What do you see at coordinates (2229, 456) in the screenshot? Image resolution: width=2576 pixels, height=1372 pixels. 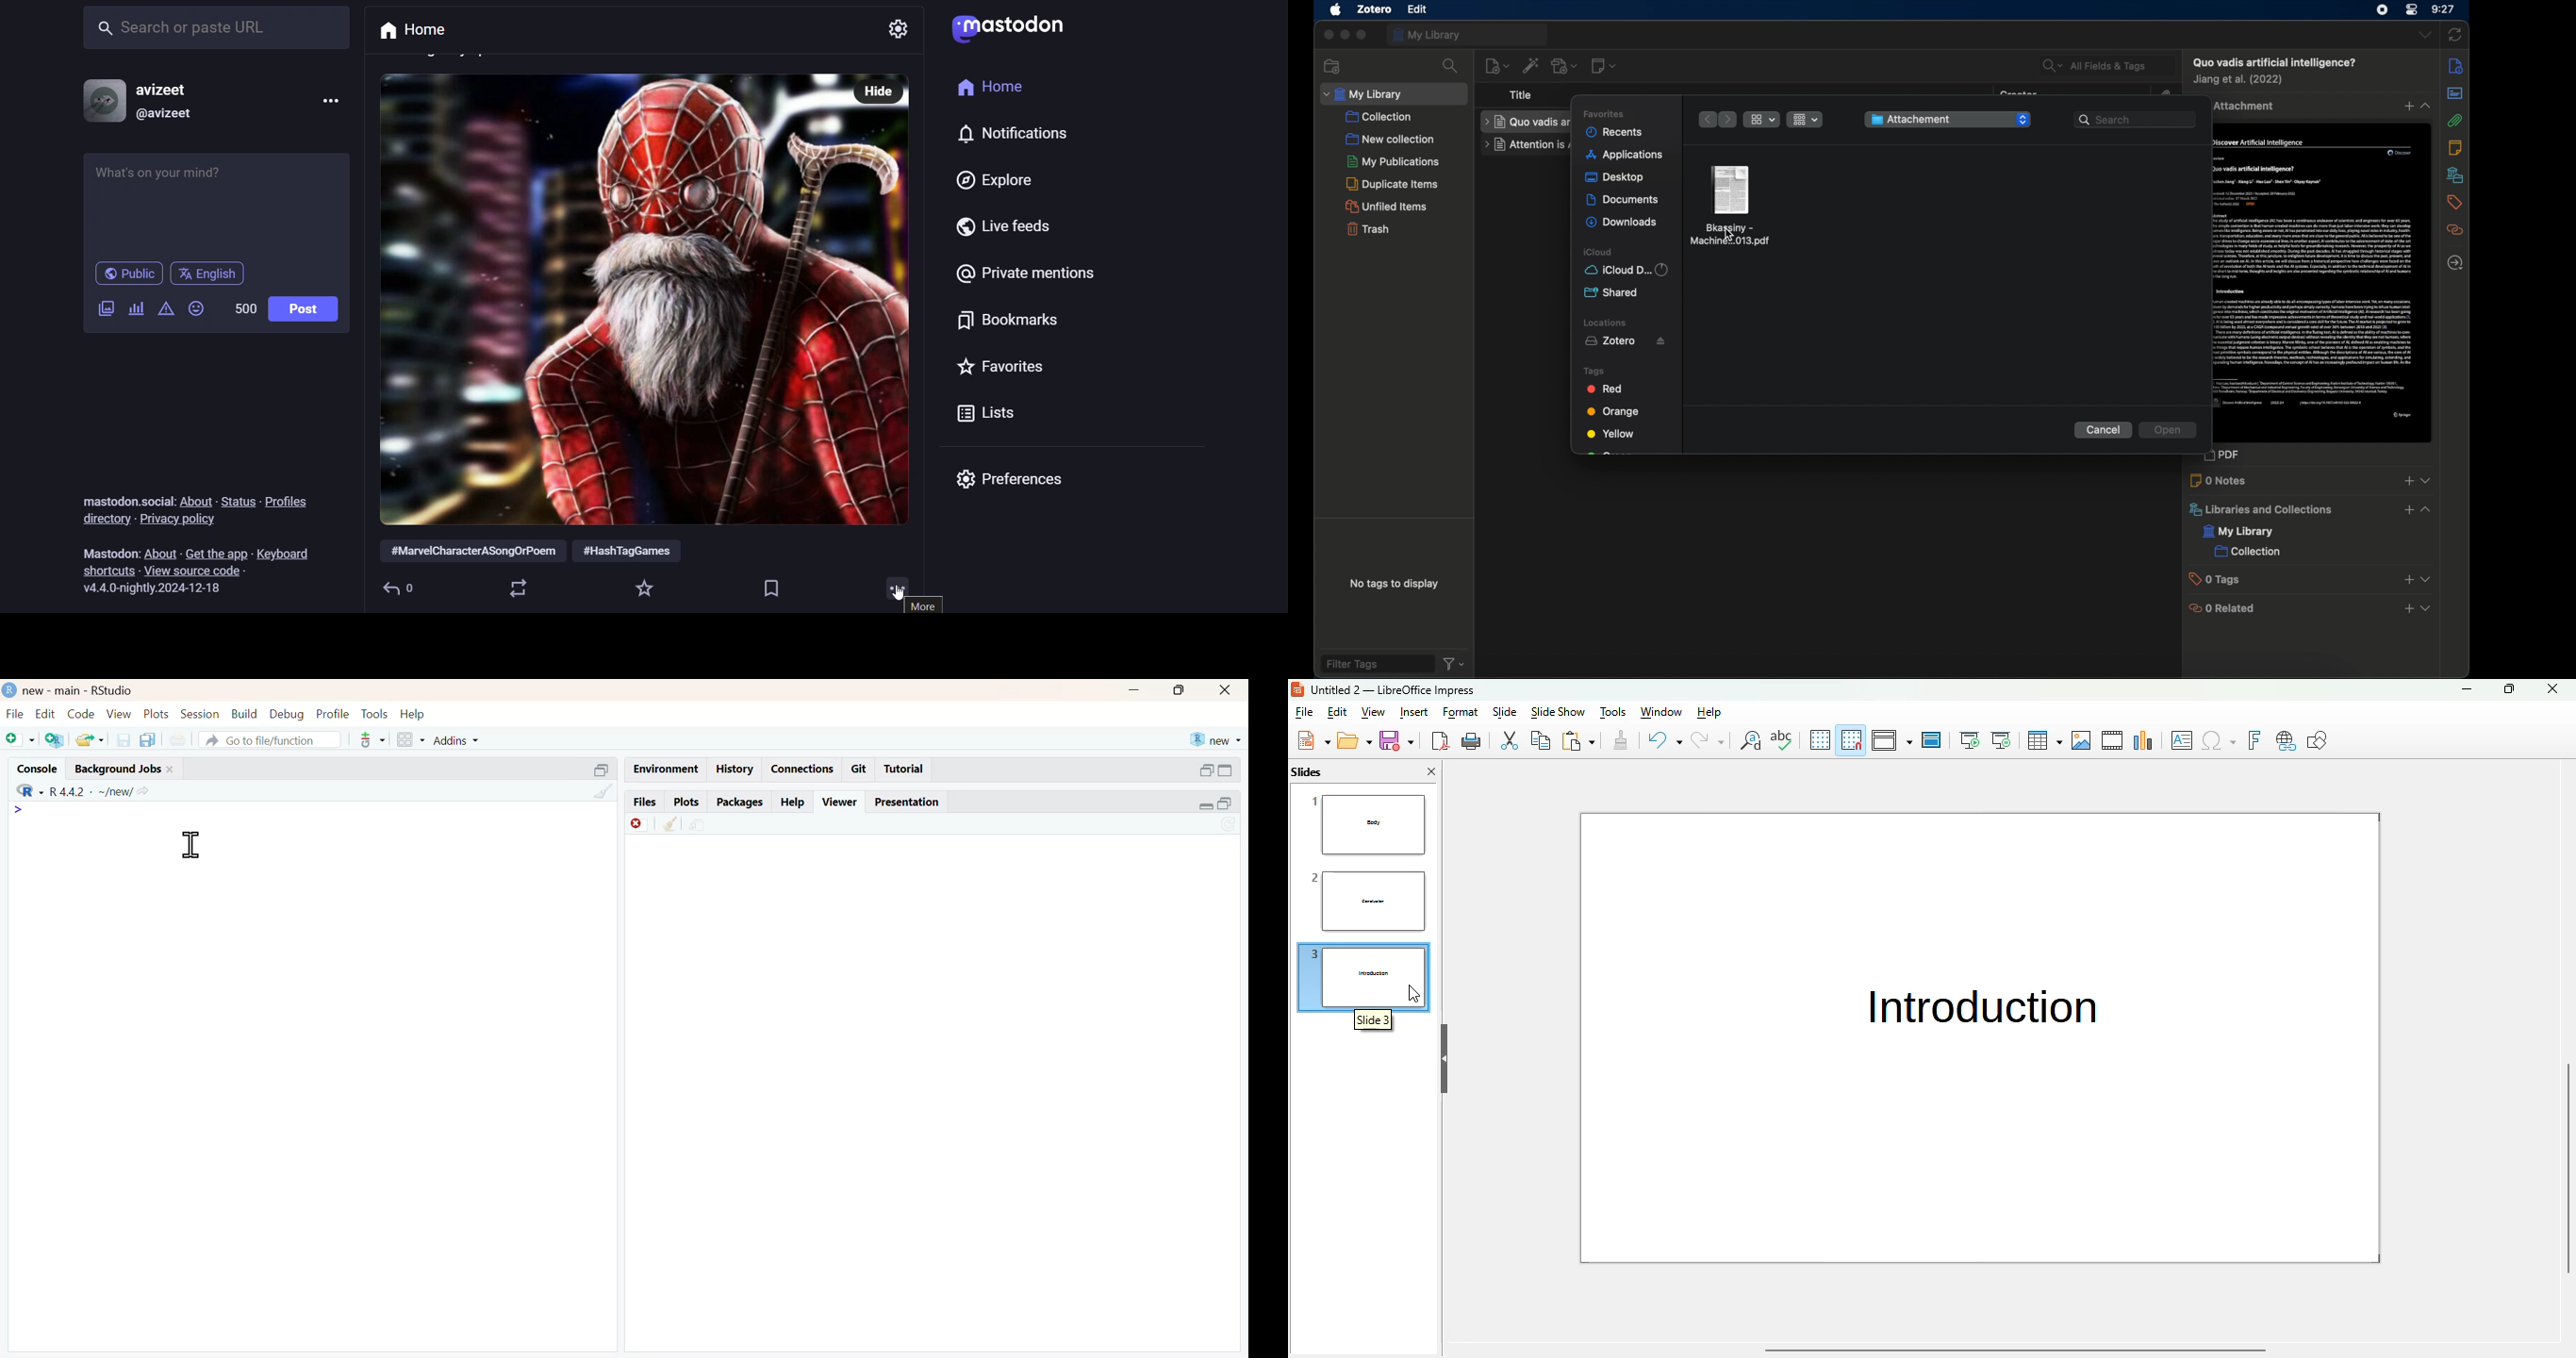 I see `pdf` at bounding box center [2229, 456].